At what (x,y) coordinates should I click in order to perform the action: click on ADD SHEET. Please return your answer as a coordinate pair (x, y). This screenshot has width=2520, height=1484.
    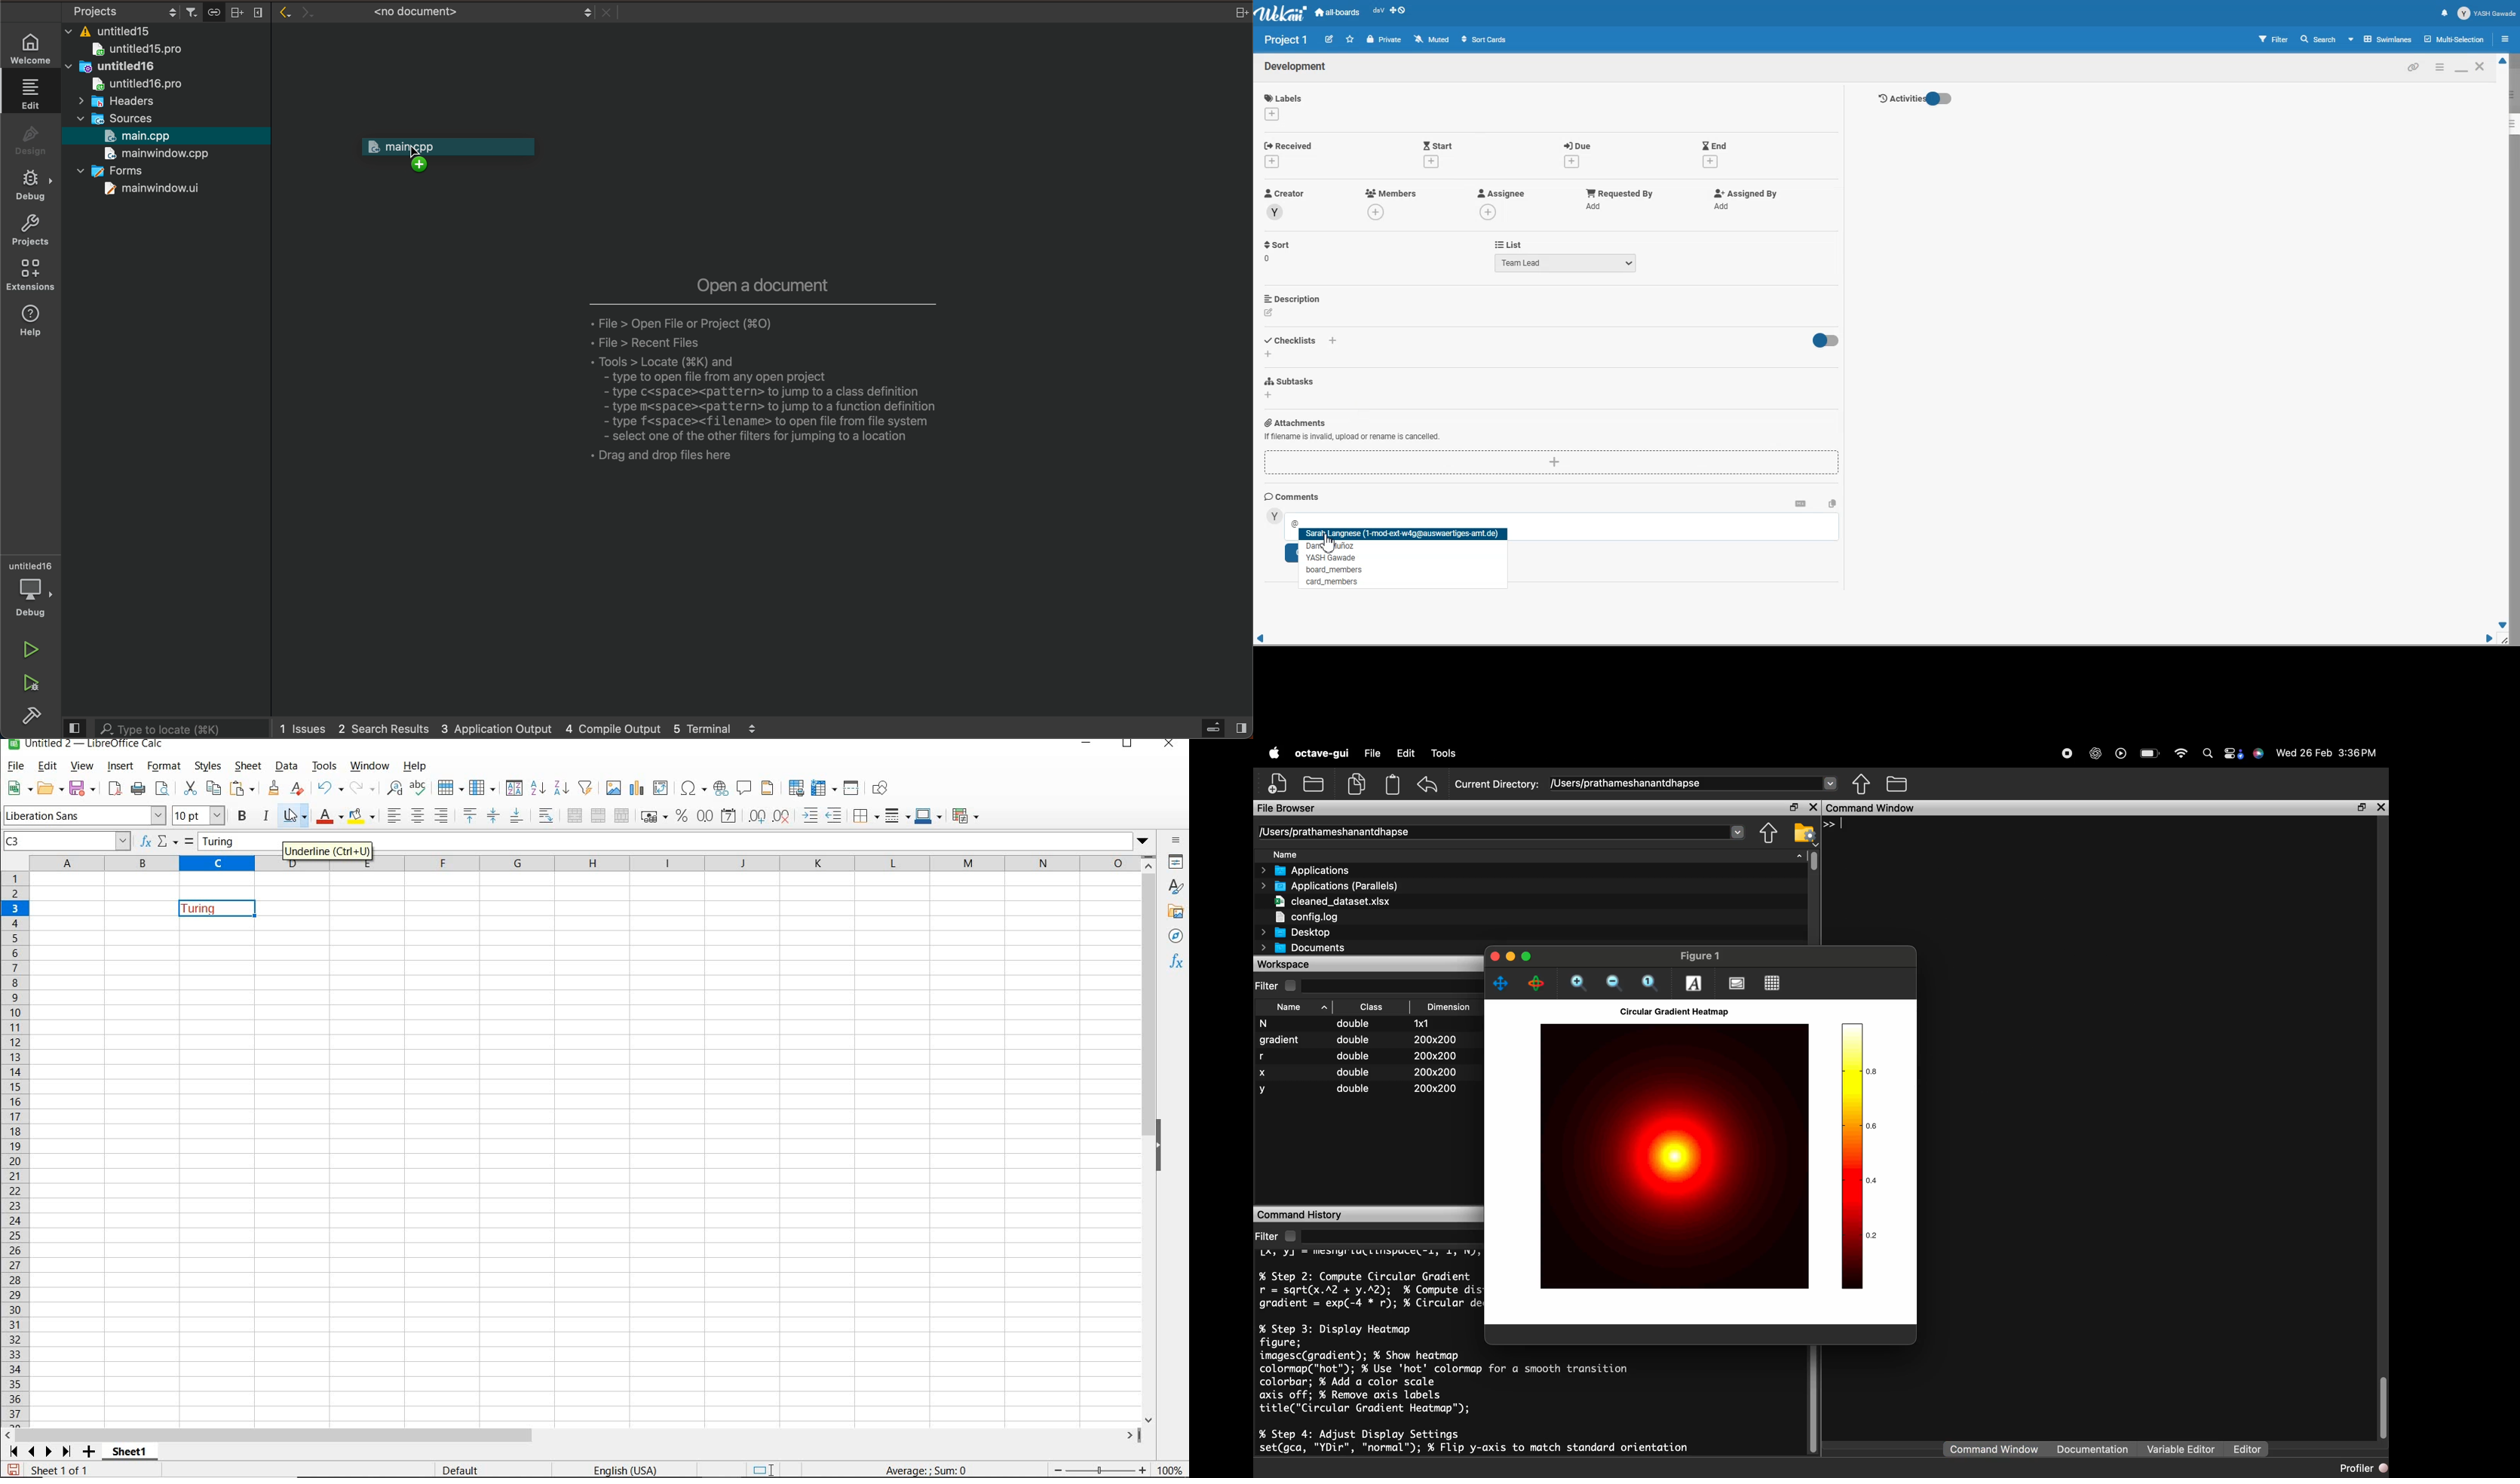
    Looking at the image, I should click on (90, 1453).